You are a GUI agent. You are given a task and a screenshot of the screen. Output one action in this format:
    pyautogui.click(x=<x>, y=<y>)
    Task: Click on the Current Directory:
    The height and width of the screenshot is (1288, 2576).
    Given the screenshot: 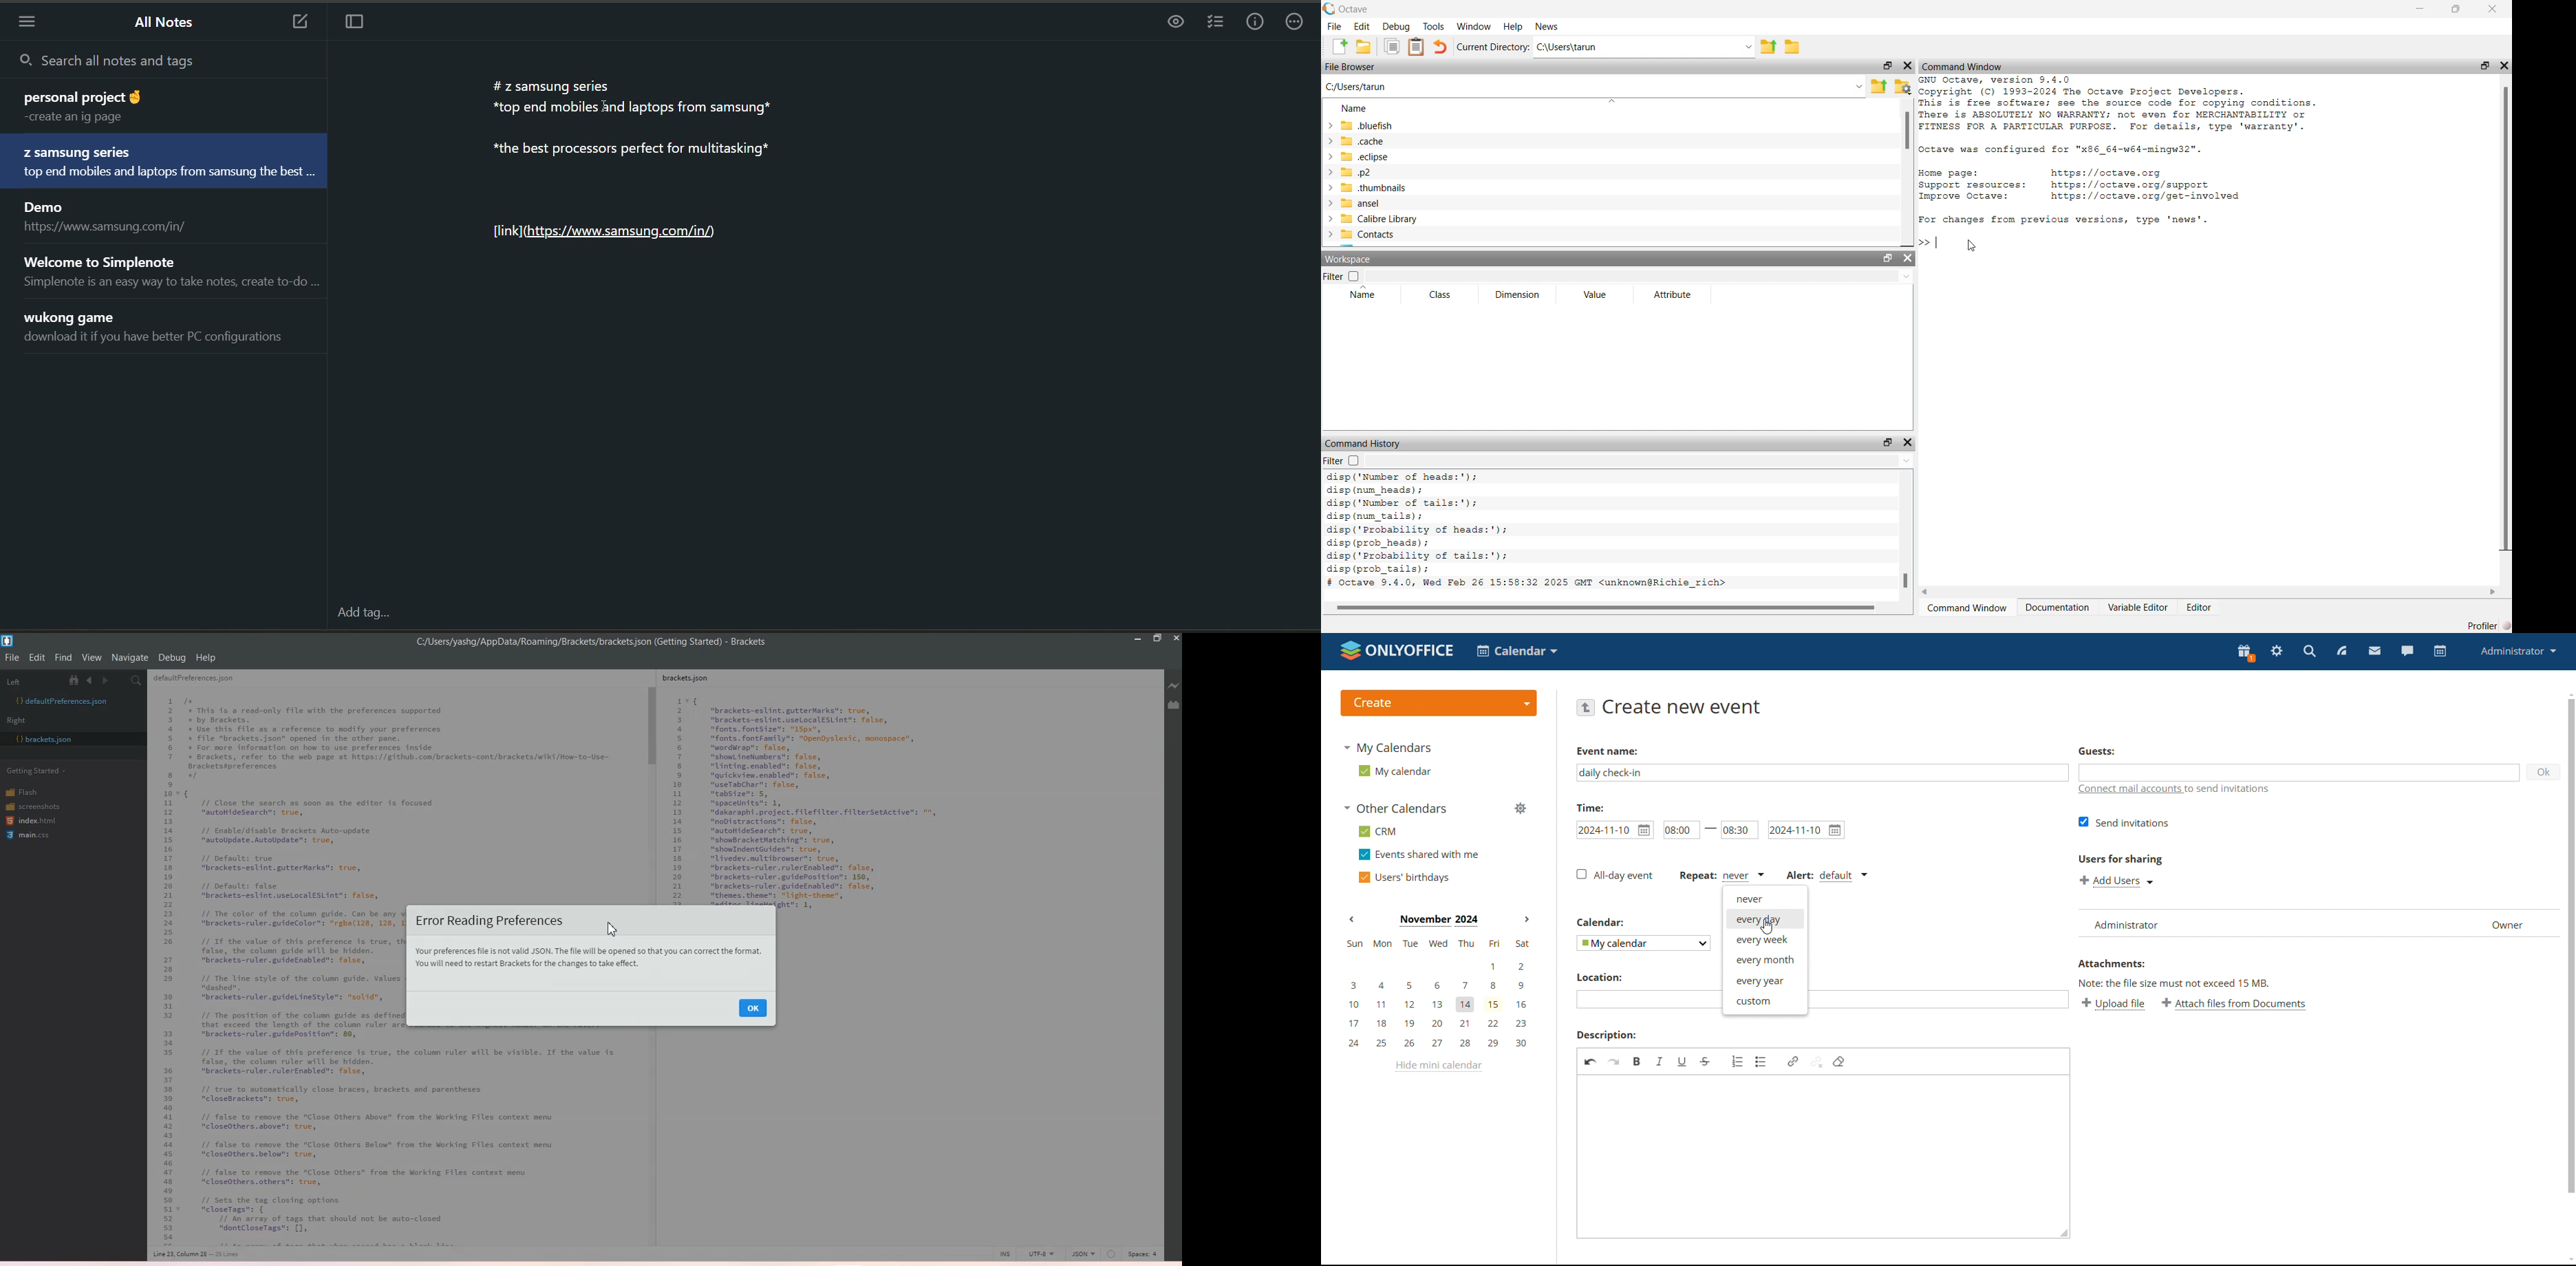 What is the action you would take?
    pyautogui.click(x=1493, y=47)
    